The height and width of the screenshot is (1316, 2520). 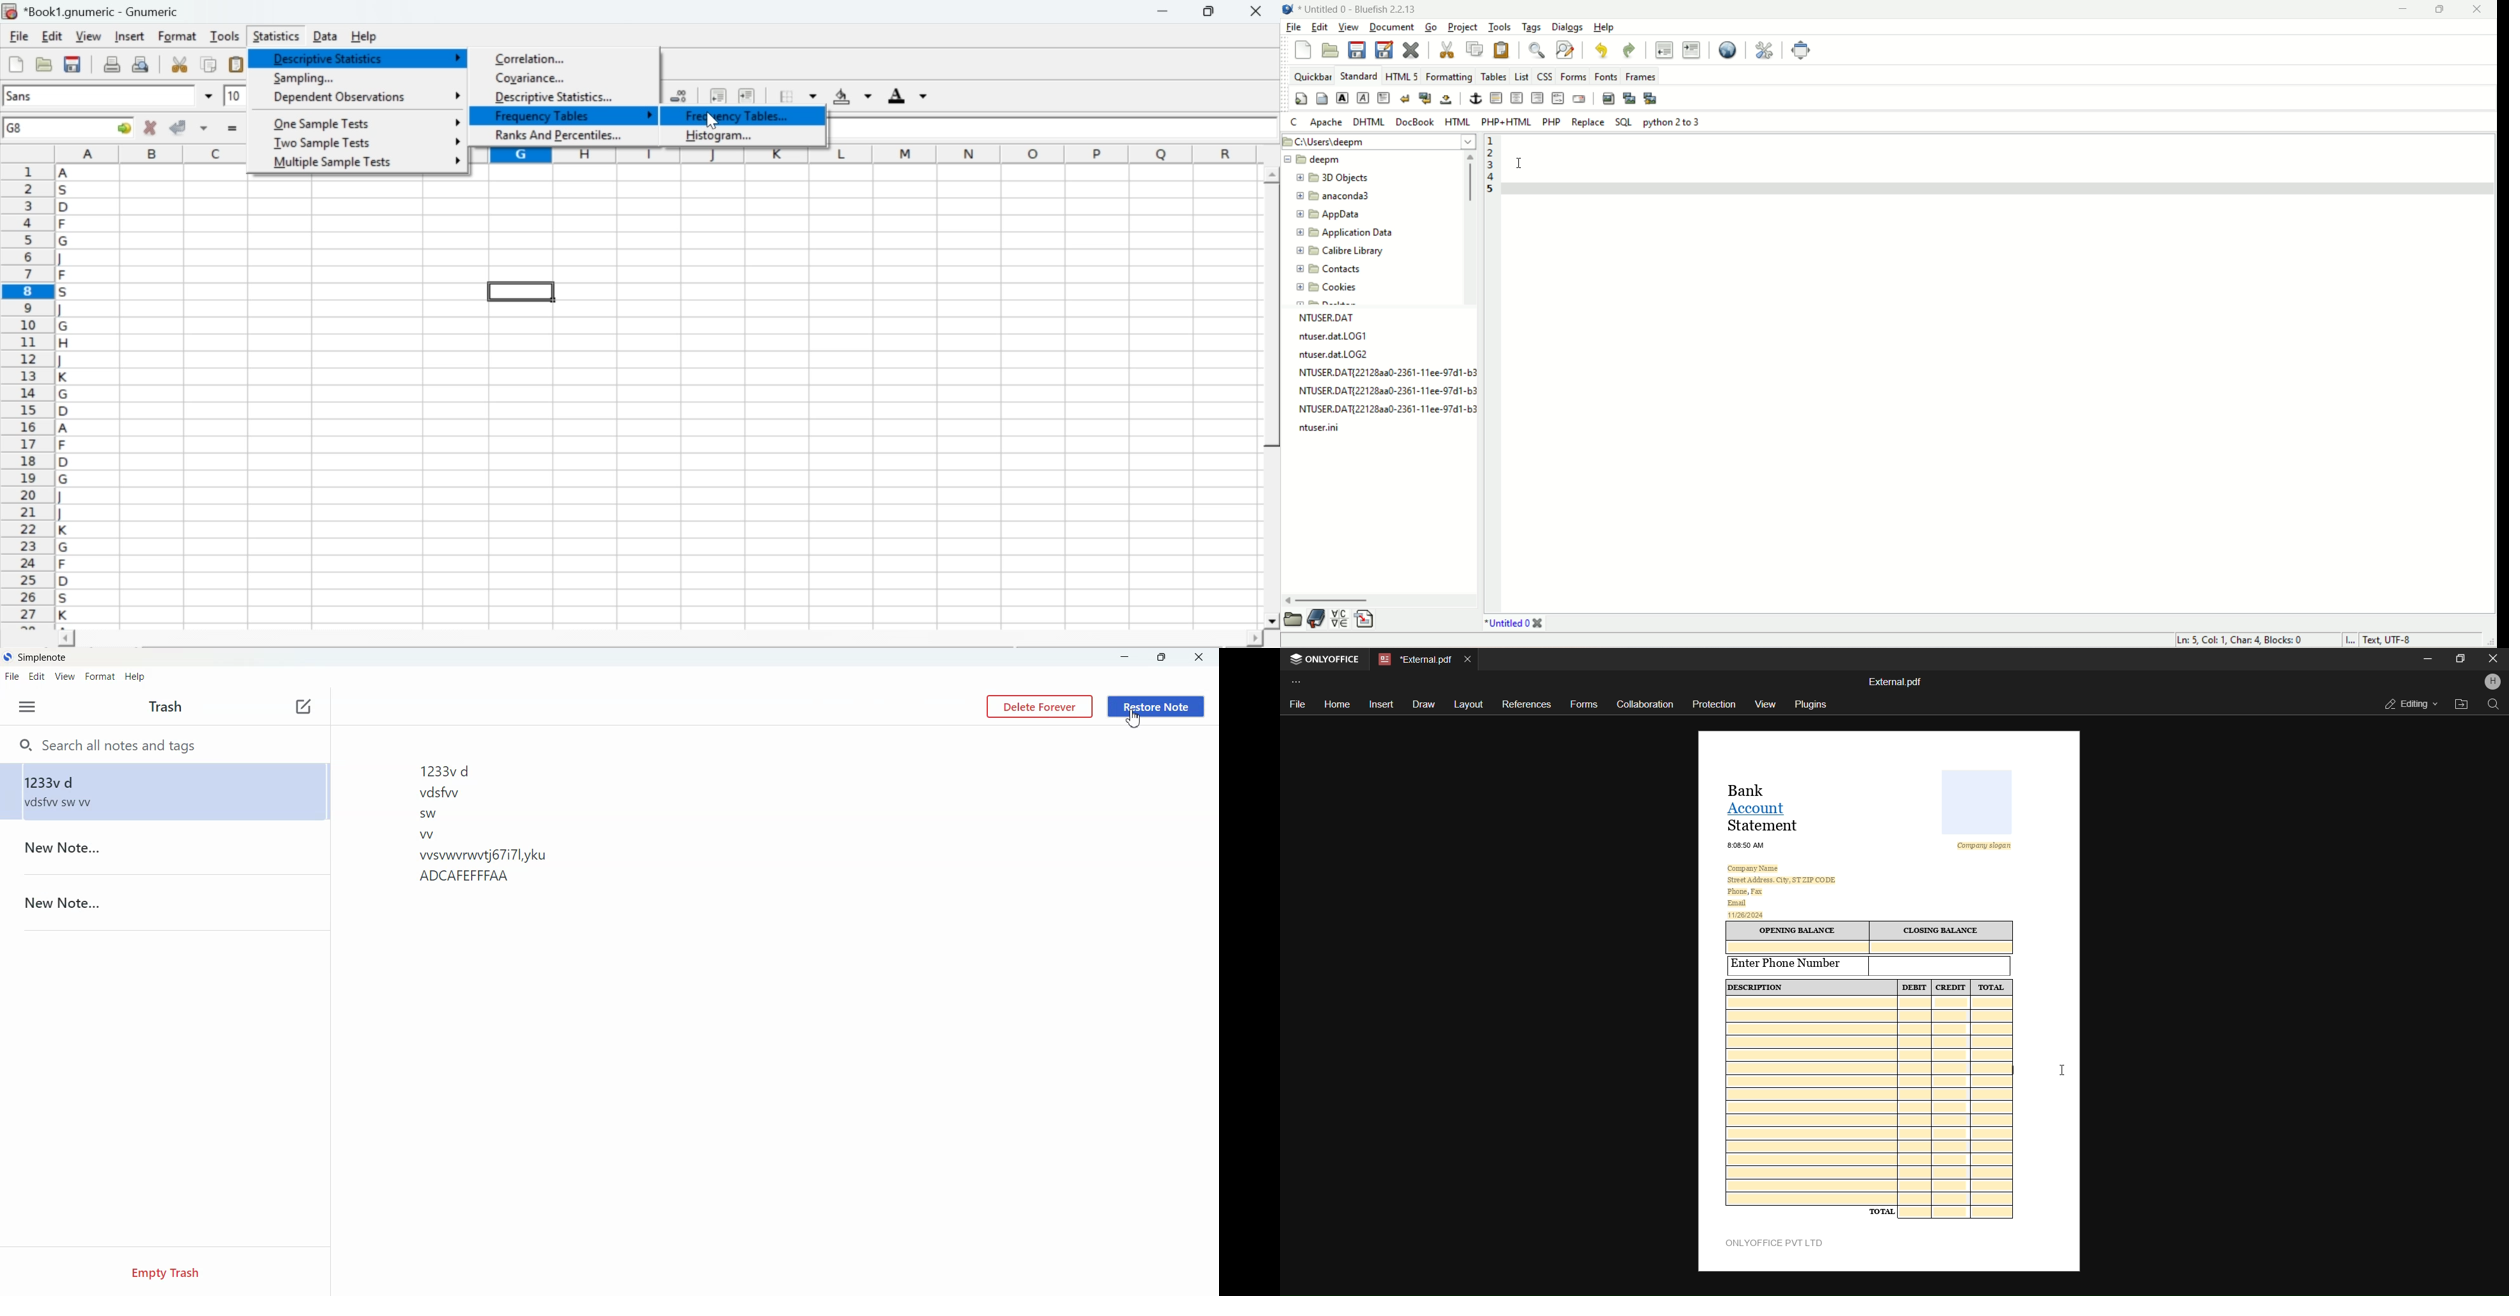 What do you see at coordinates (1345, 355) in the screenshot?
I see `file name` at bounding box center [1345, 355].